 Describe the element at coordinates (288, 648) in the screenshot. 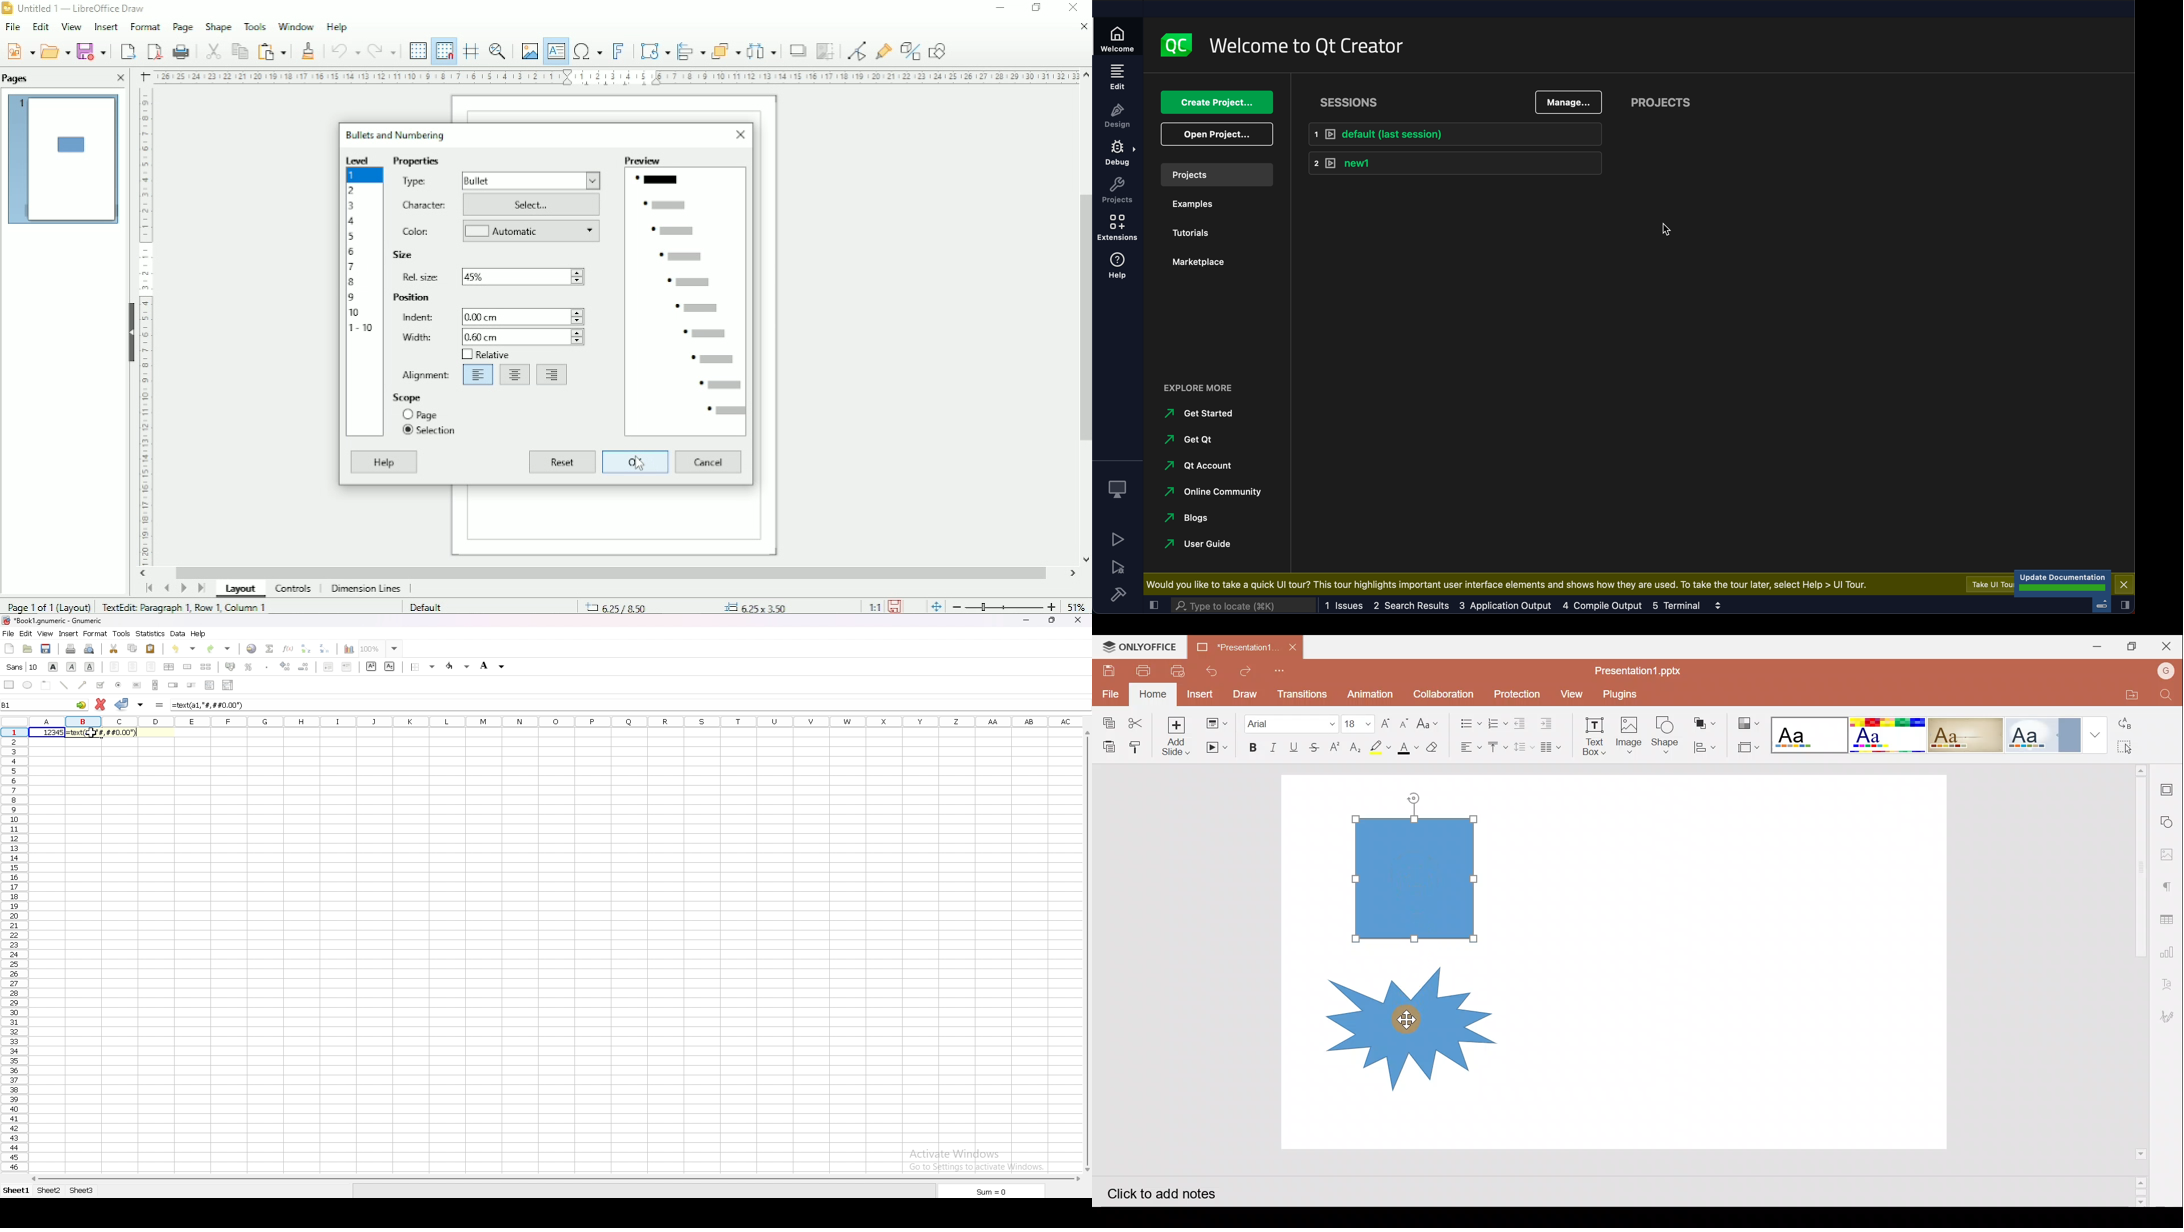

I see `function` at that location.